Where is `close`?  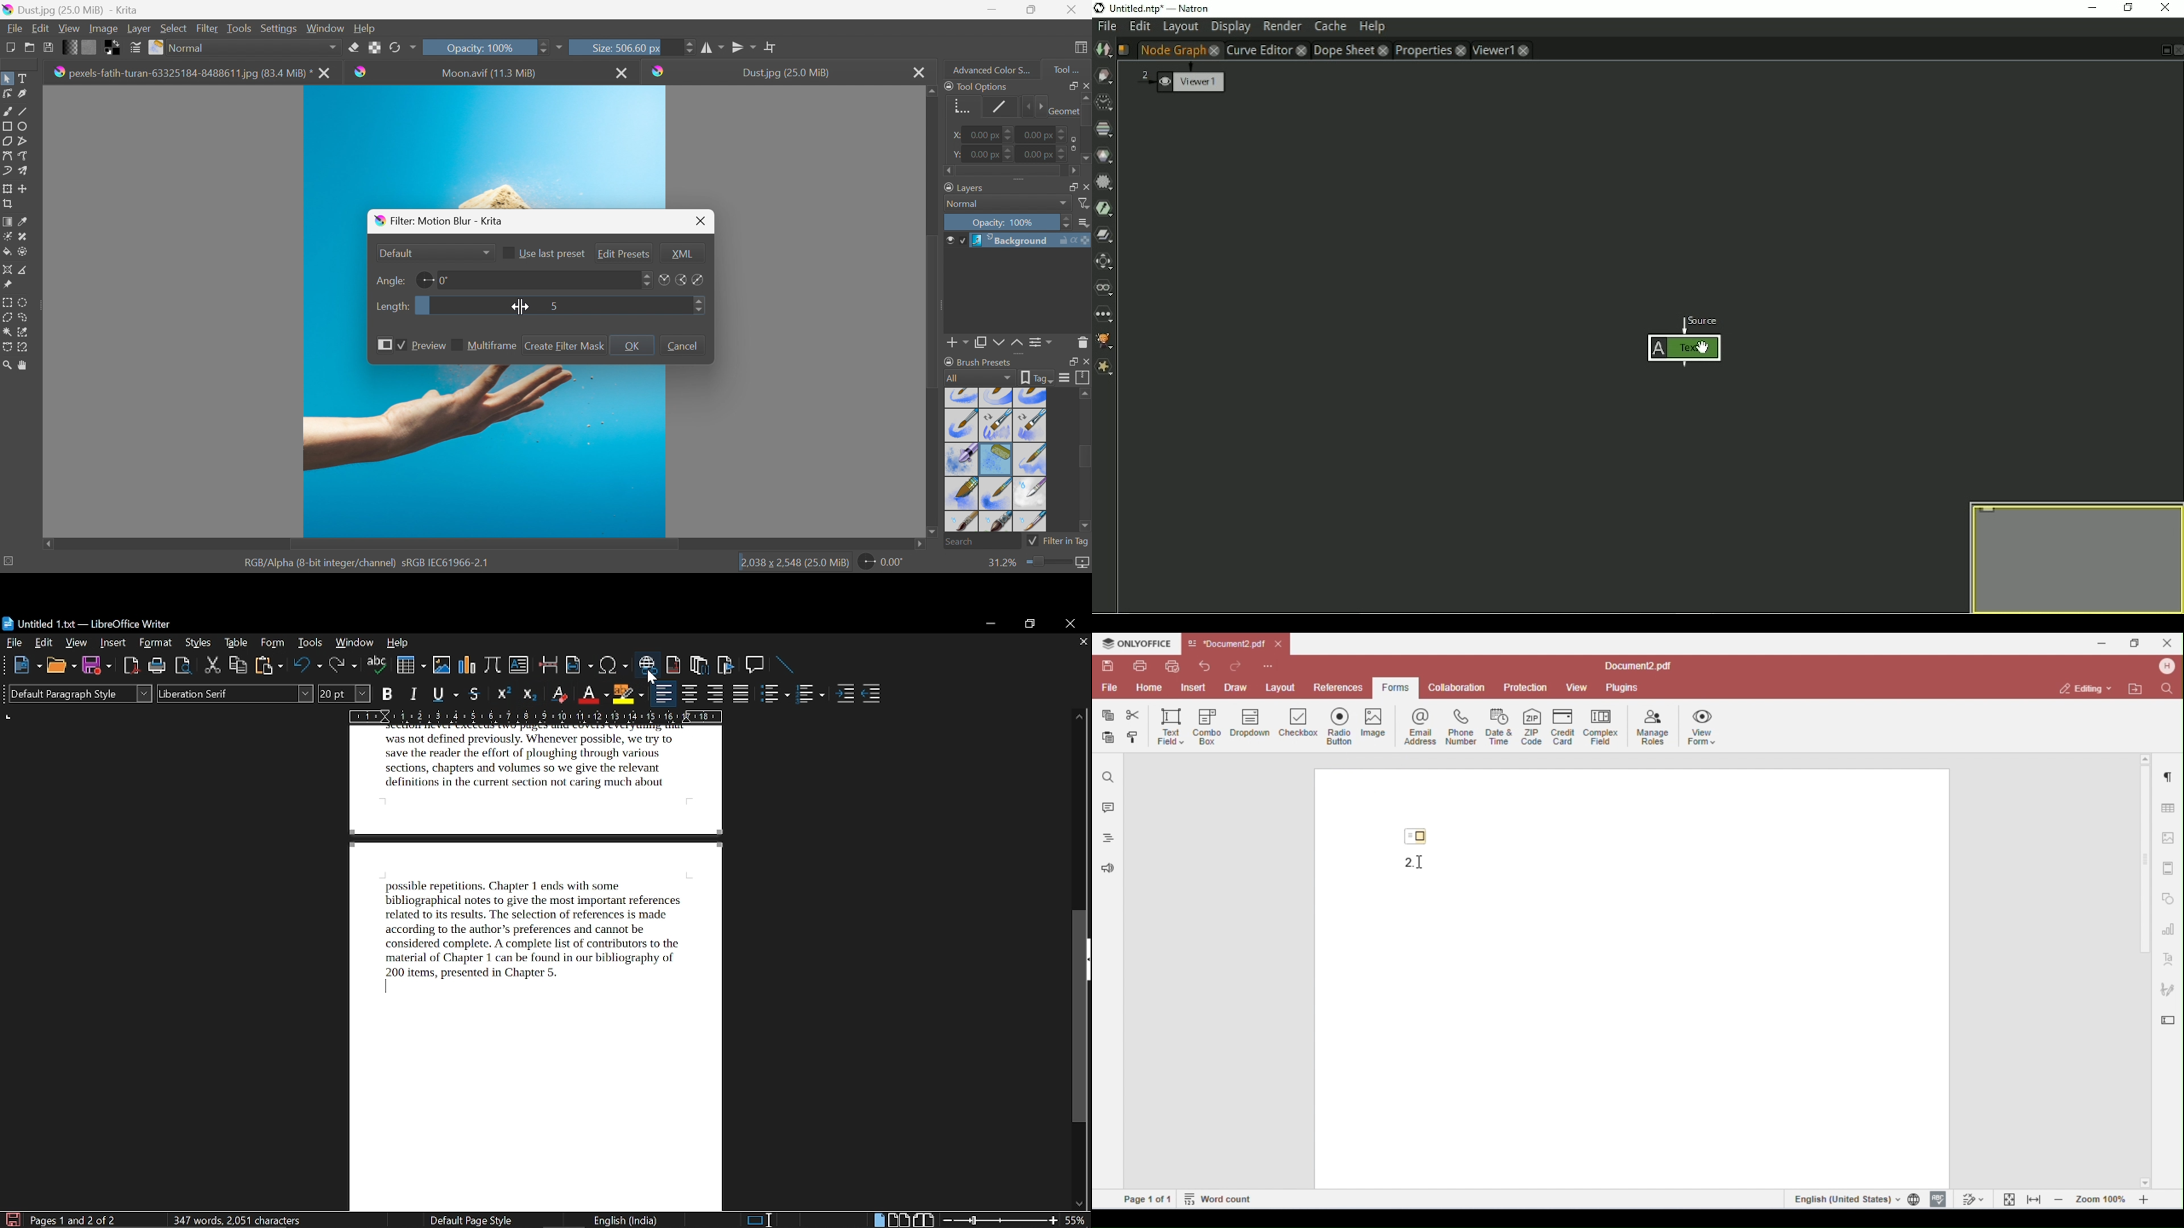
close is located at coordinates (1068, 623).